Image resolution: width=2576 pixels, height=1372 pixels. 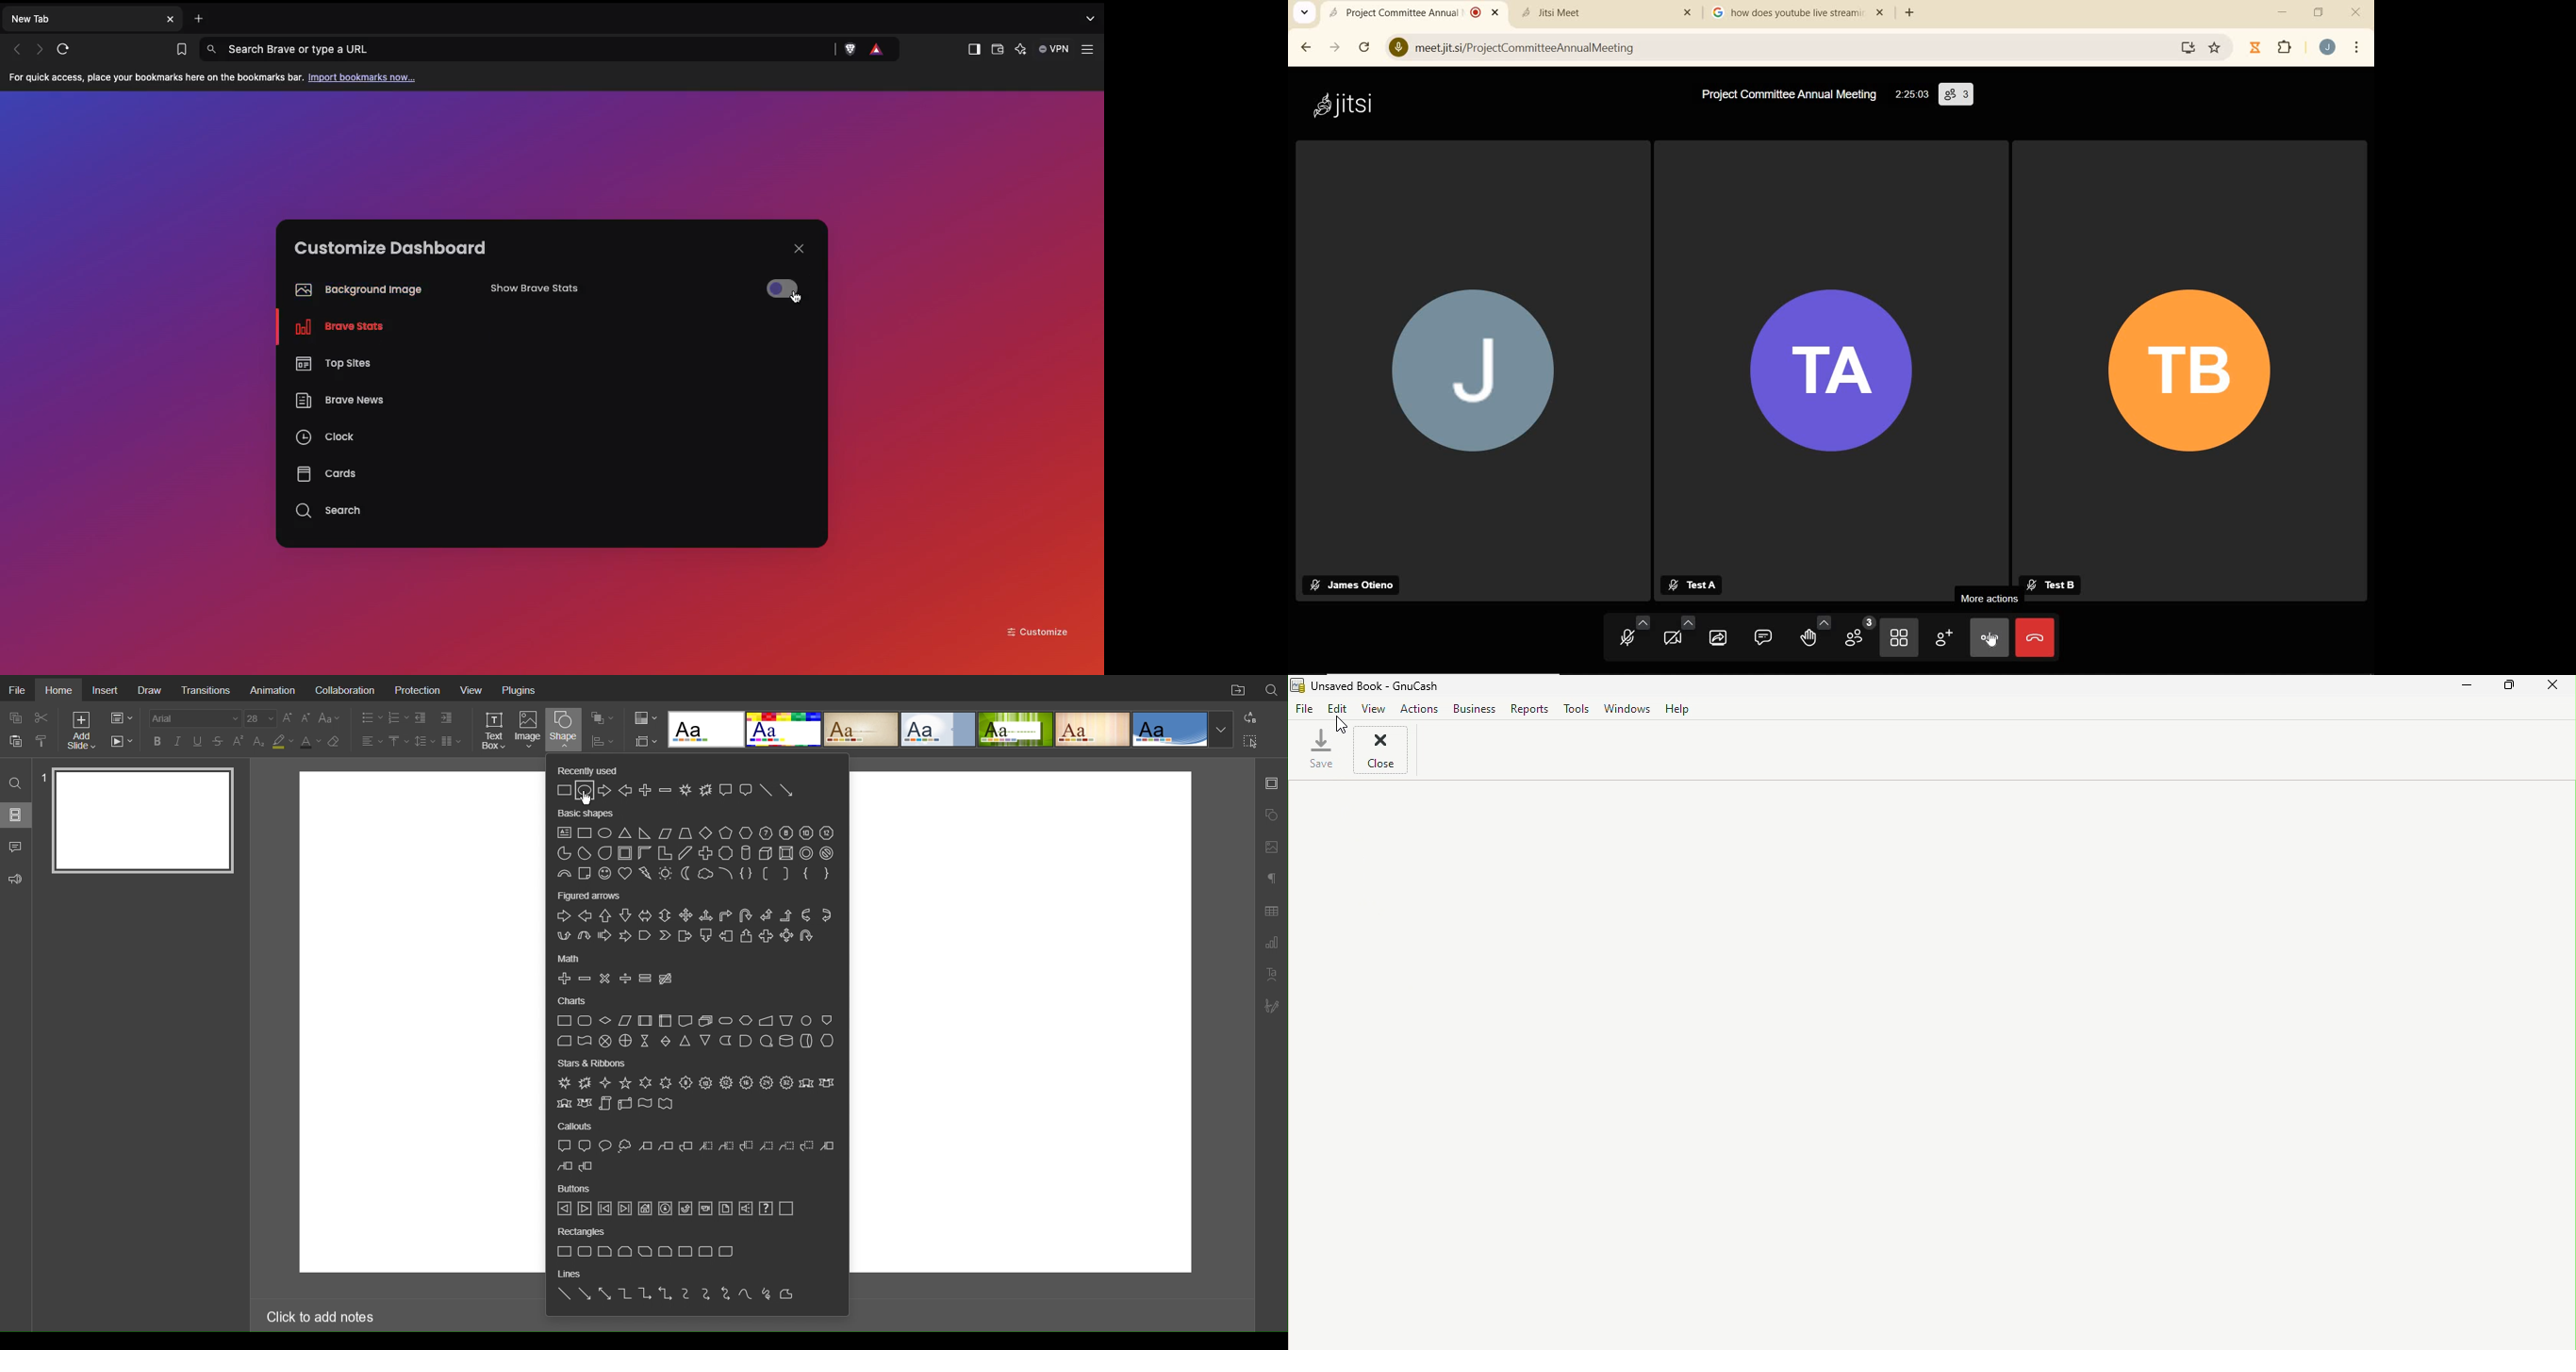 What do you see at coordinates (1235, 688) in the screenshot?
I see `Open File Location` at bounding box center [1235, 688].